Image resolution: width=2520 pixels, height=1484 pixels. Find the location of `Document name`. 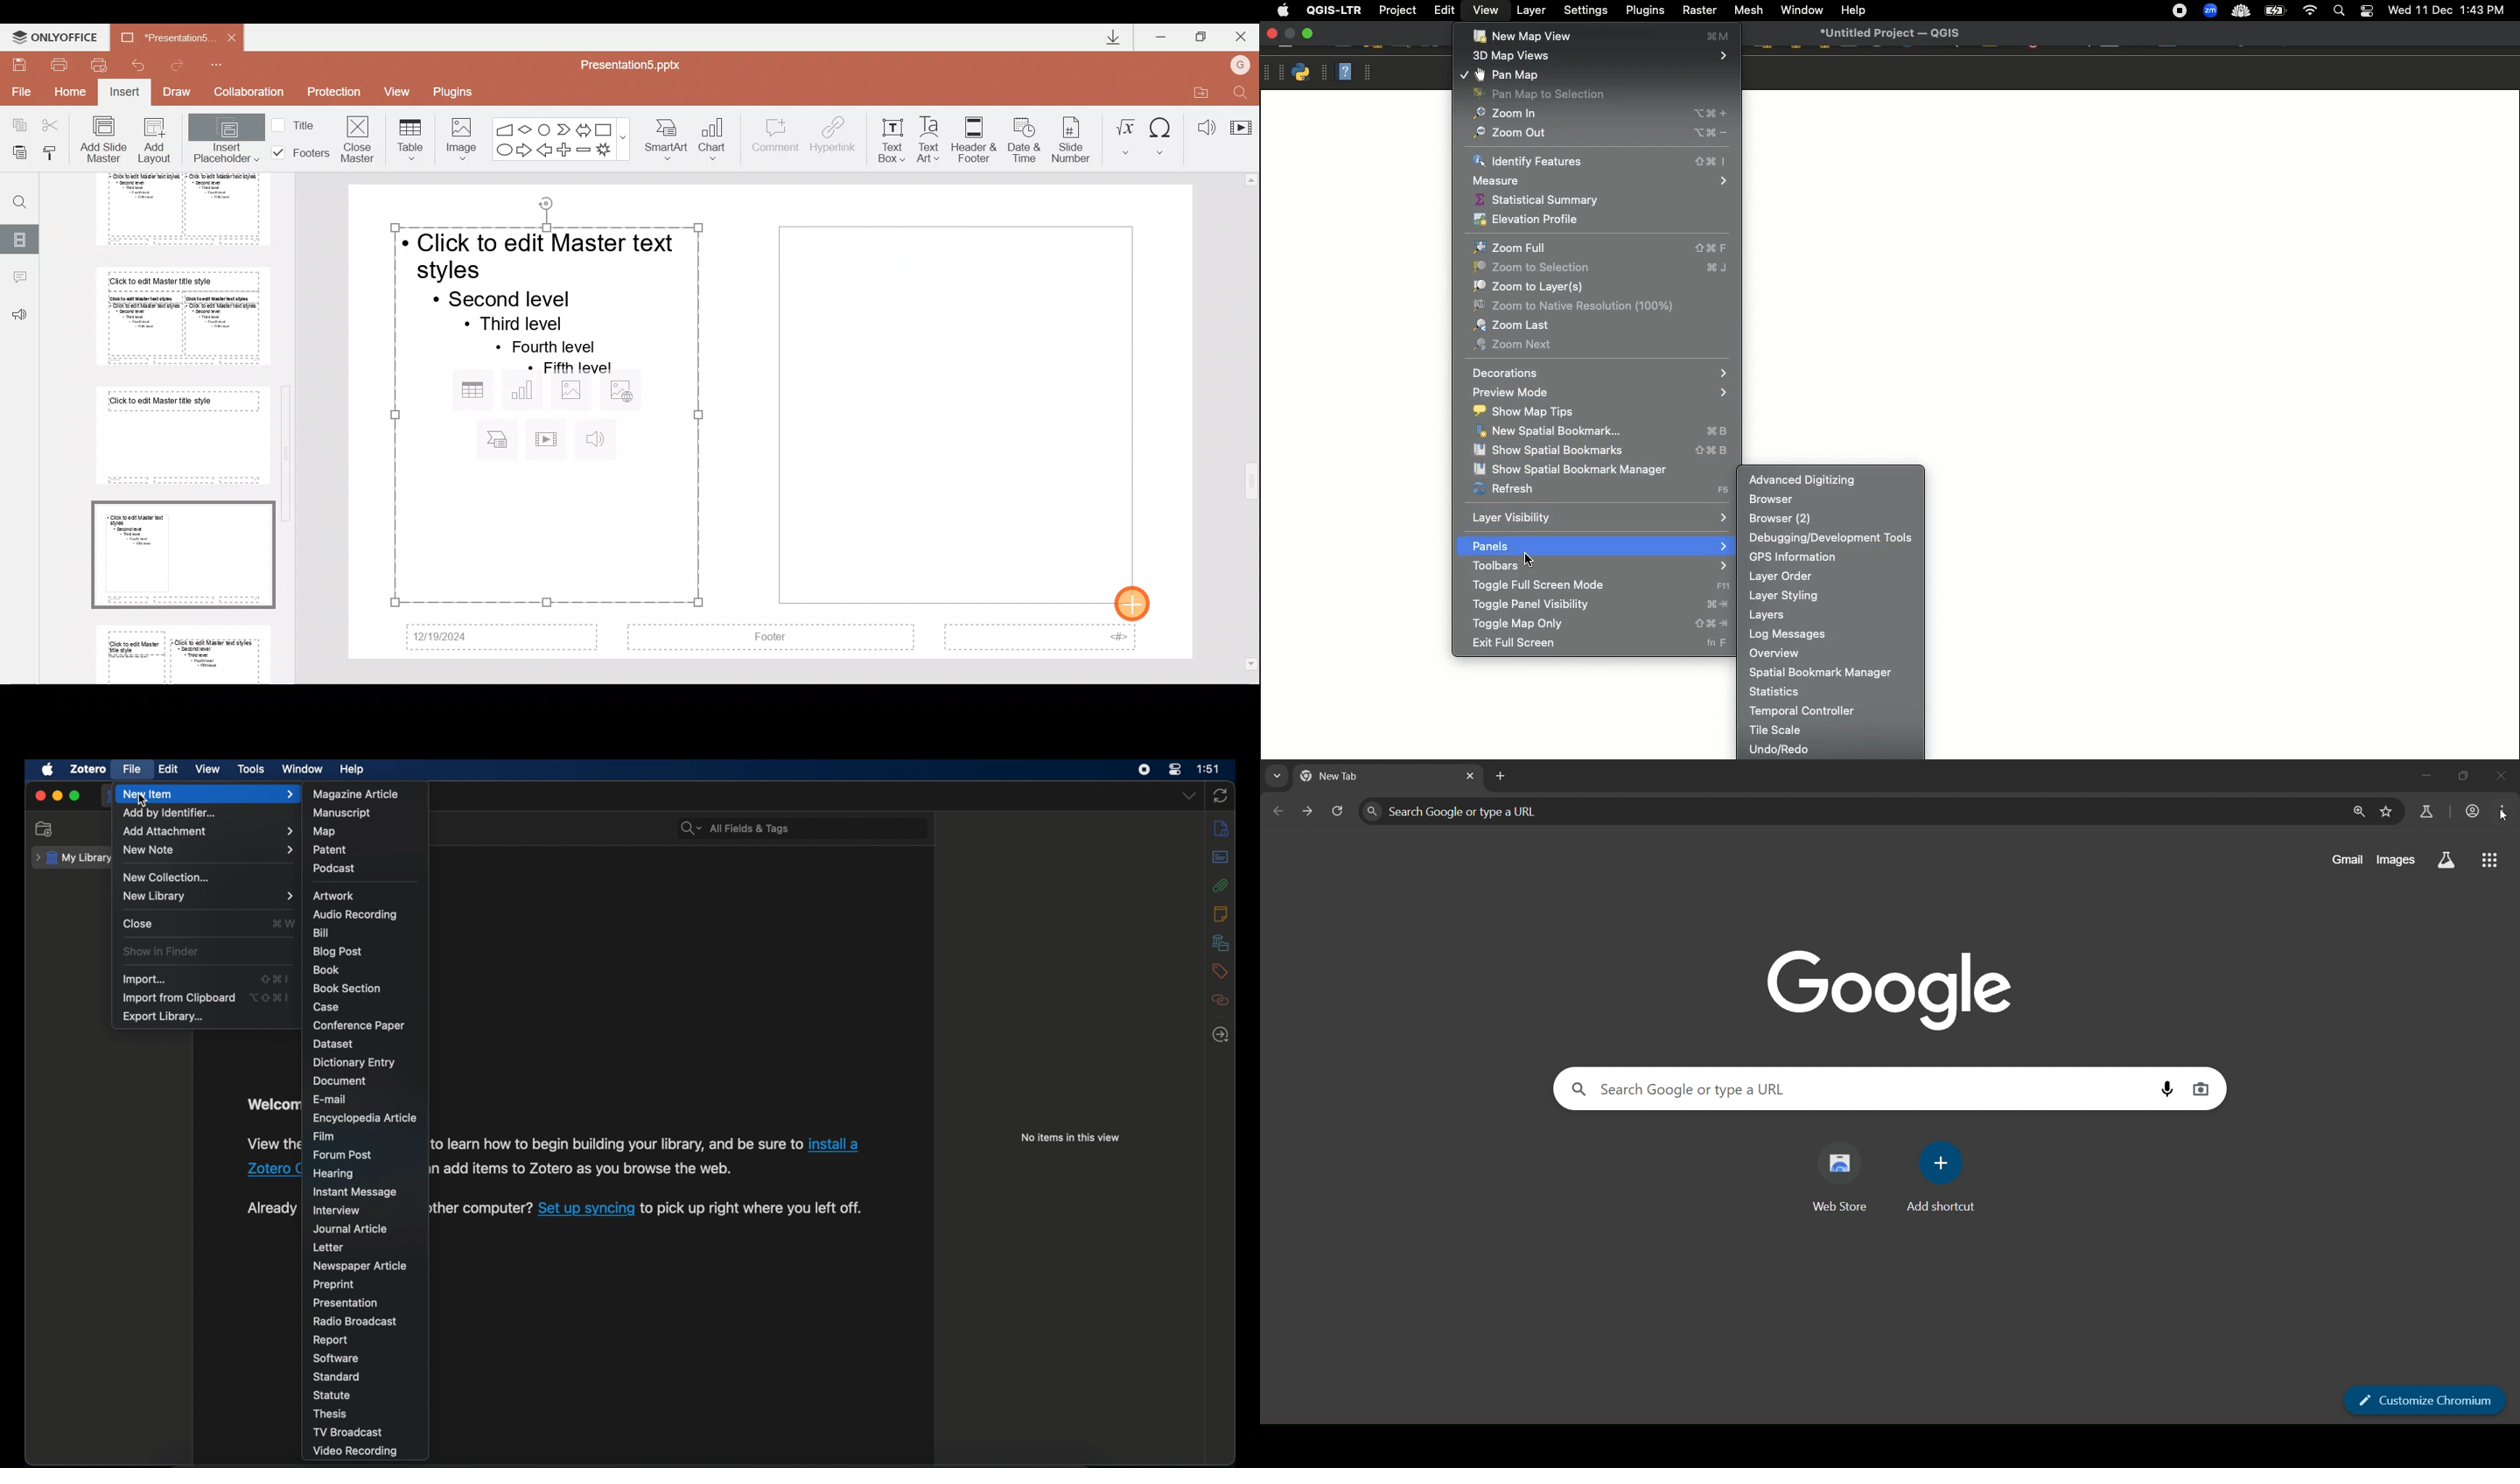

Document name is located at coordinates (157, 37).